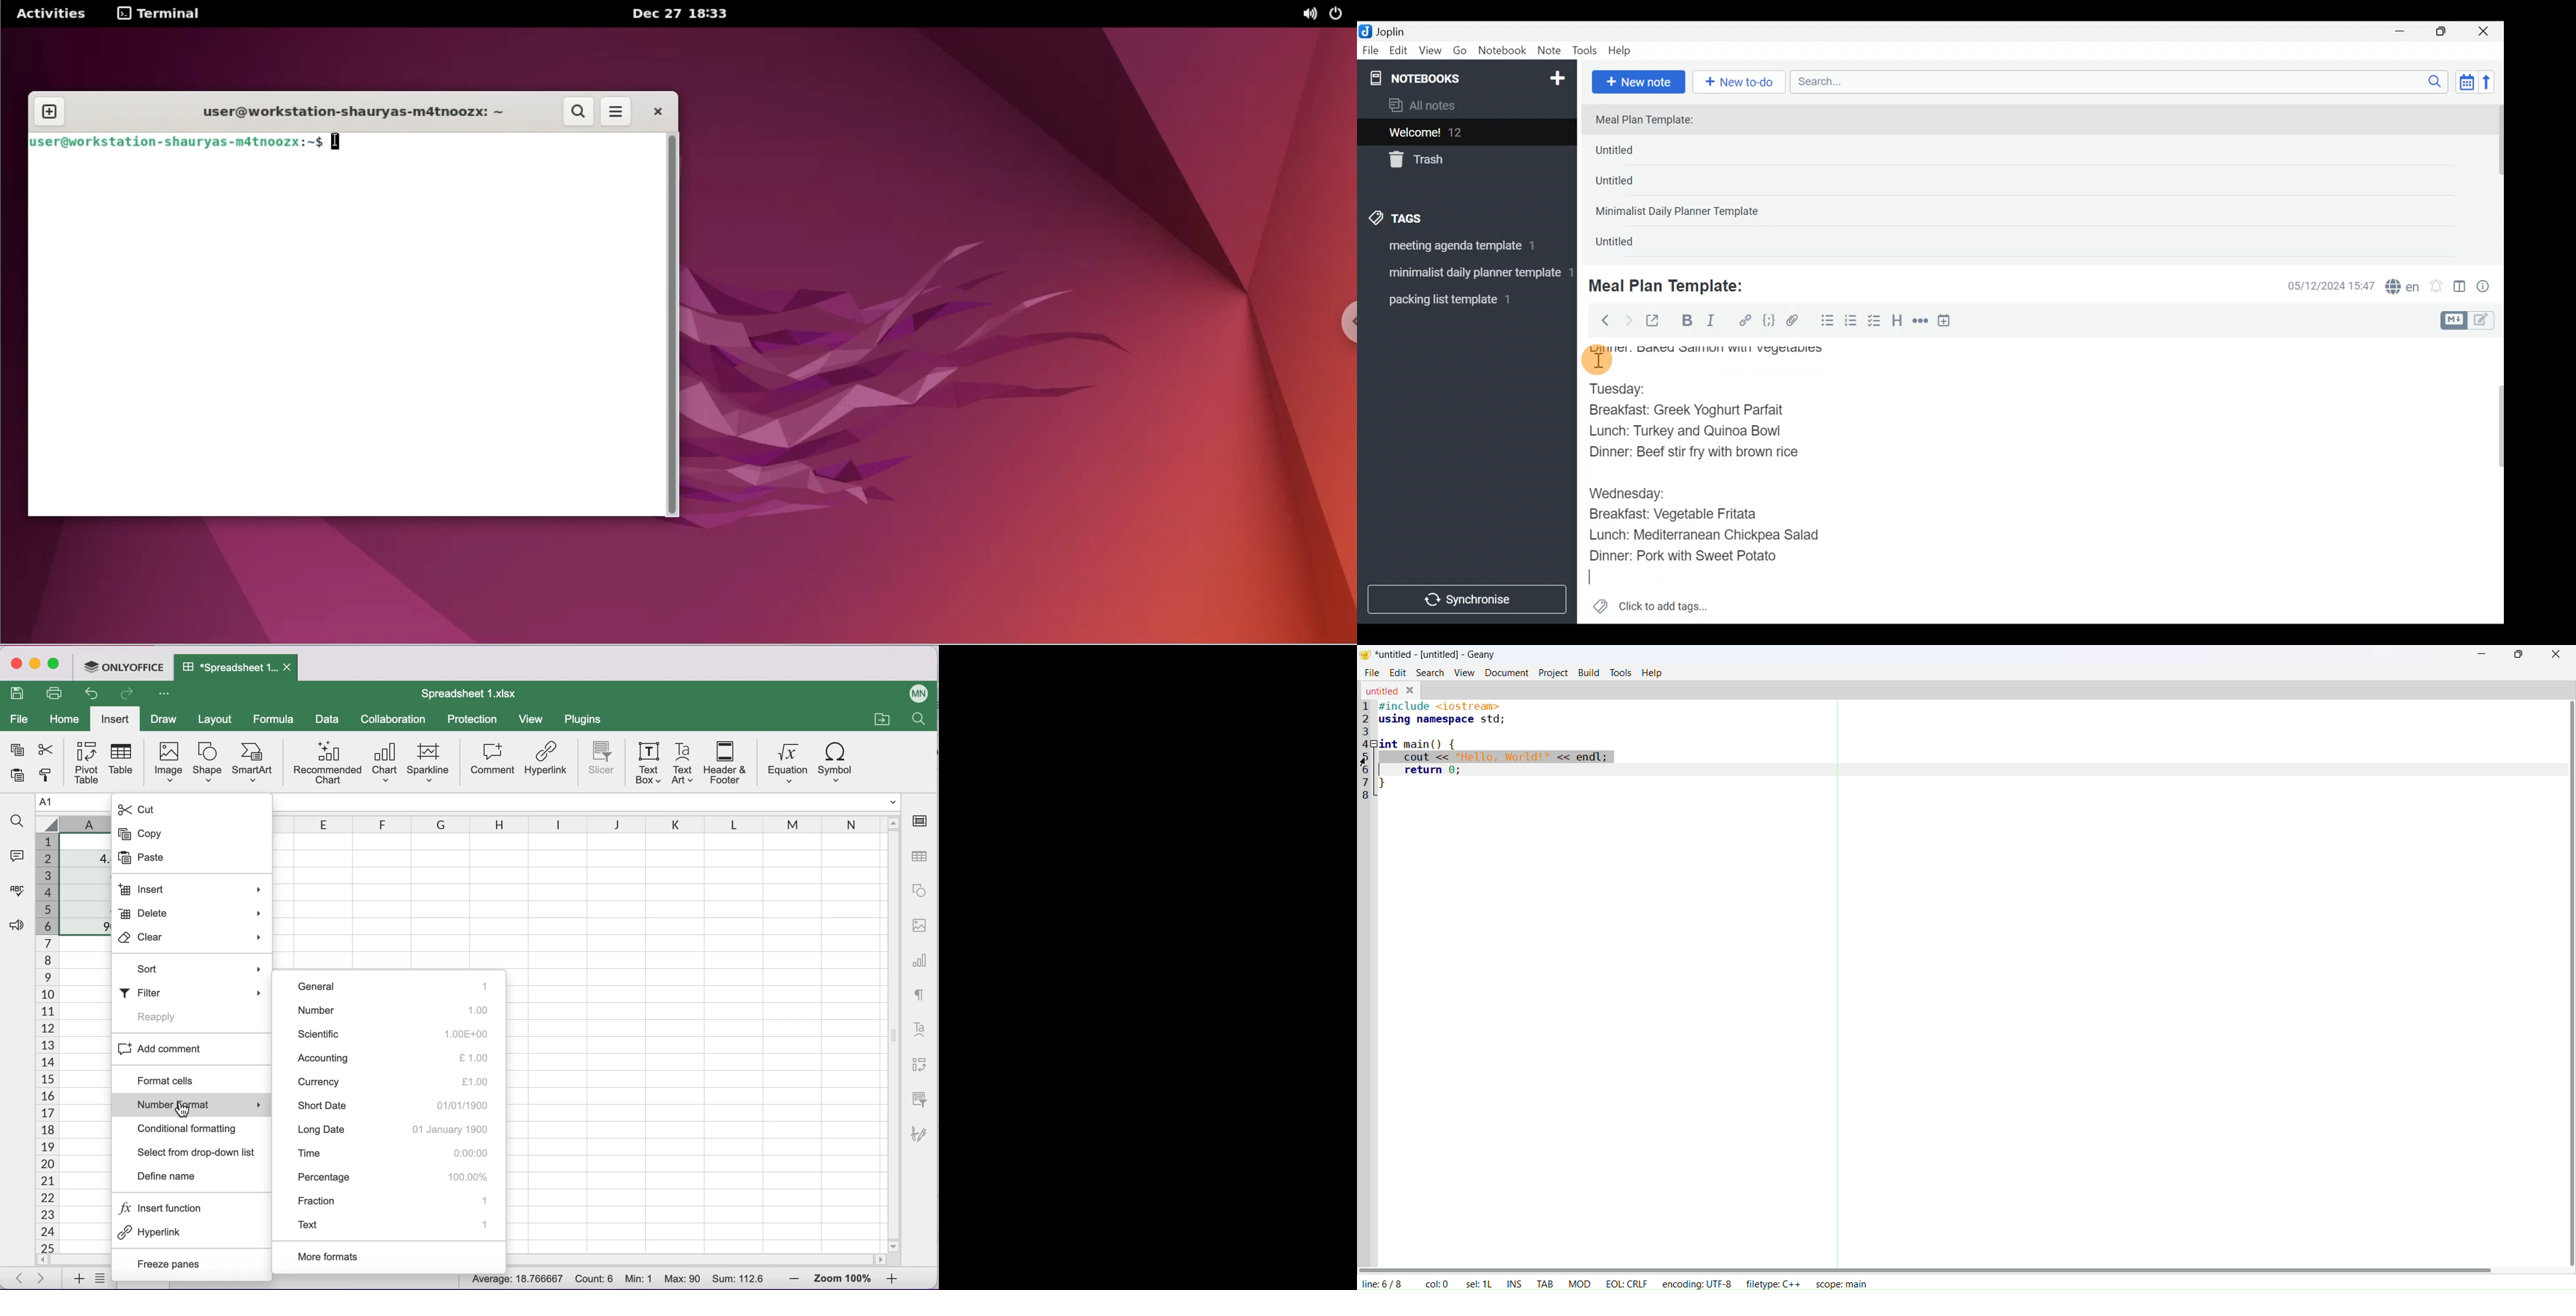 This screenshot has width=2576, height=1316. I want to click on maximize, so click(54, 666).